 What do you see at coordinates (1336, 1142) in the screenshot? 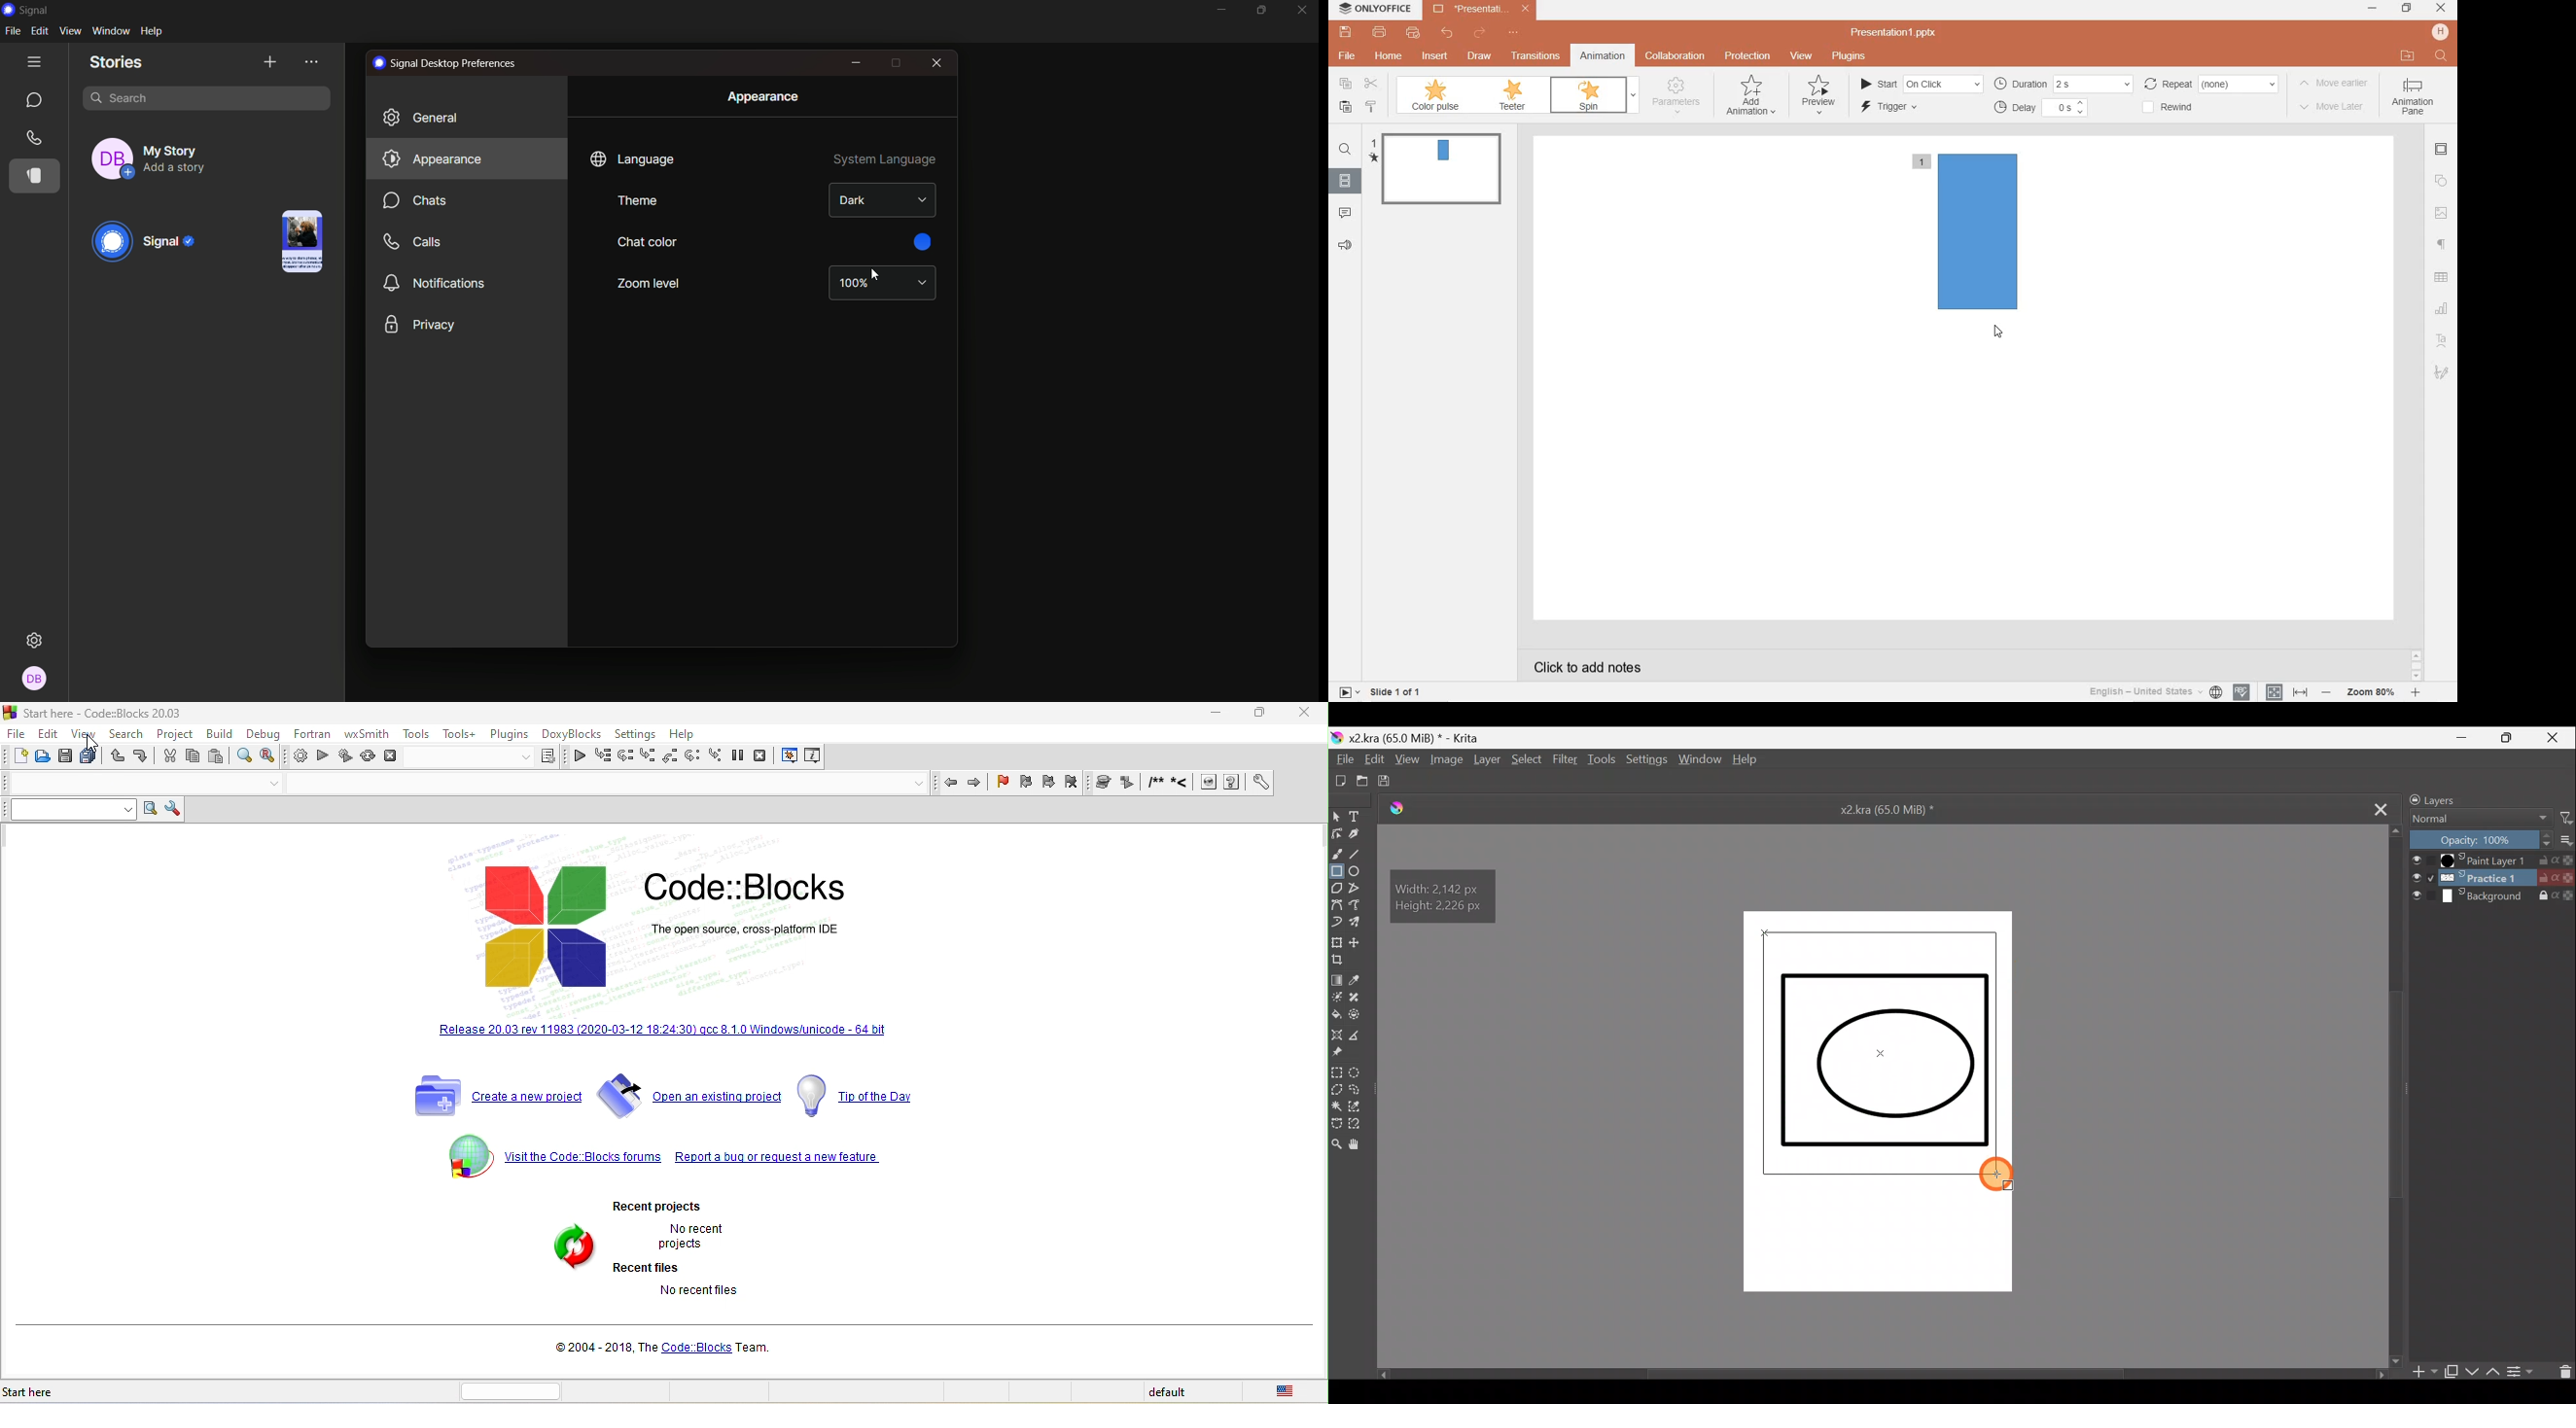
I see `Zoom tool` at bounding box center [1336, 1142].